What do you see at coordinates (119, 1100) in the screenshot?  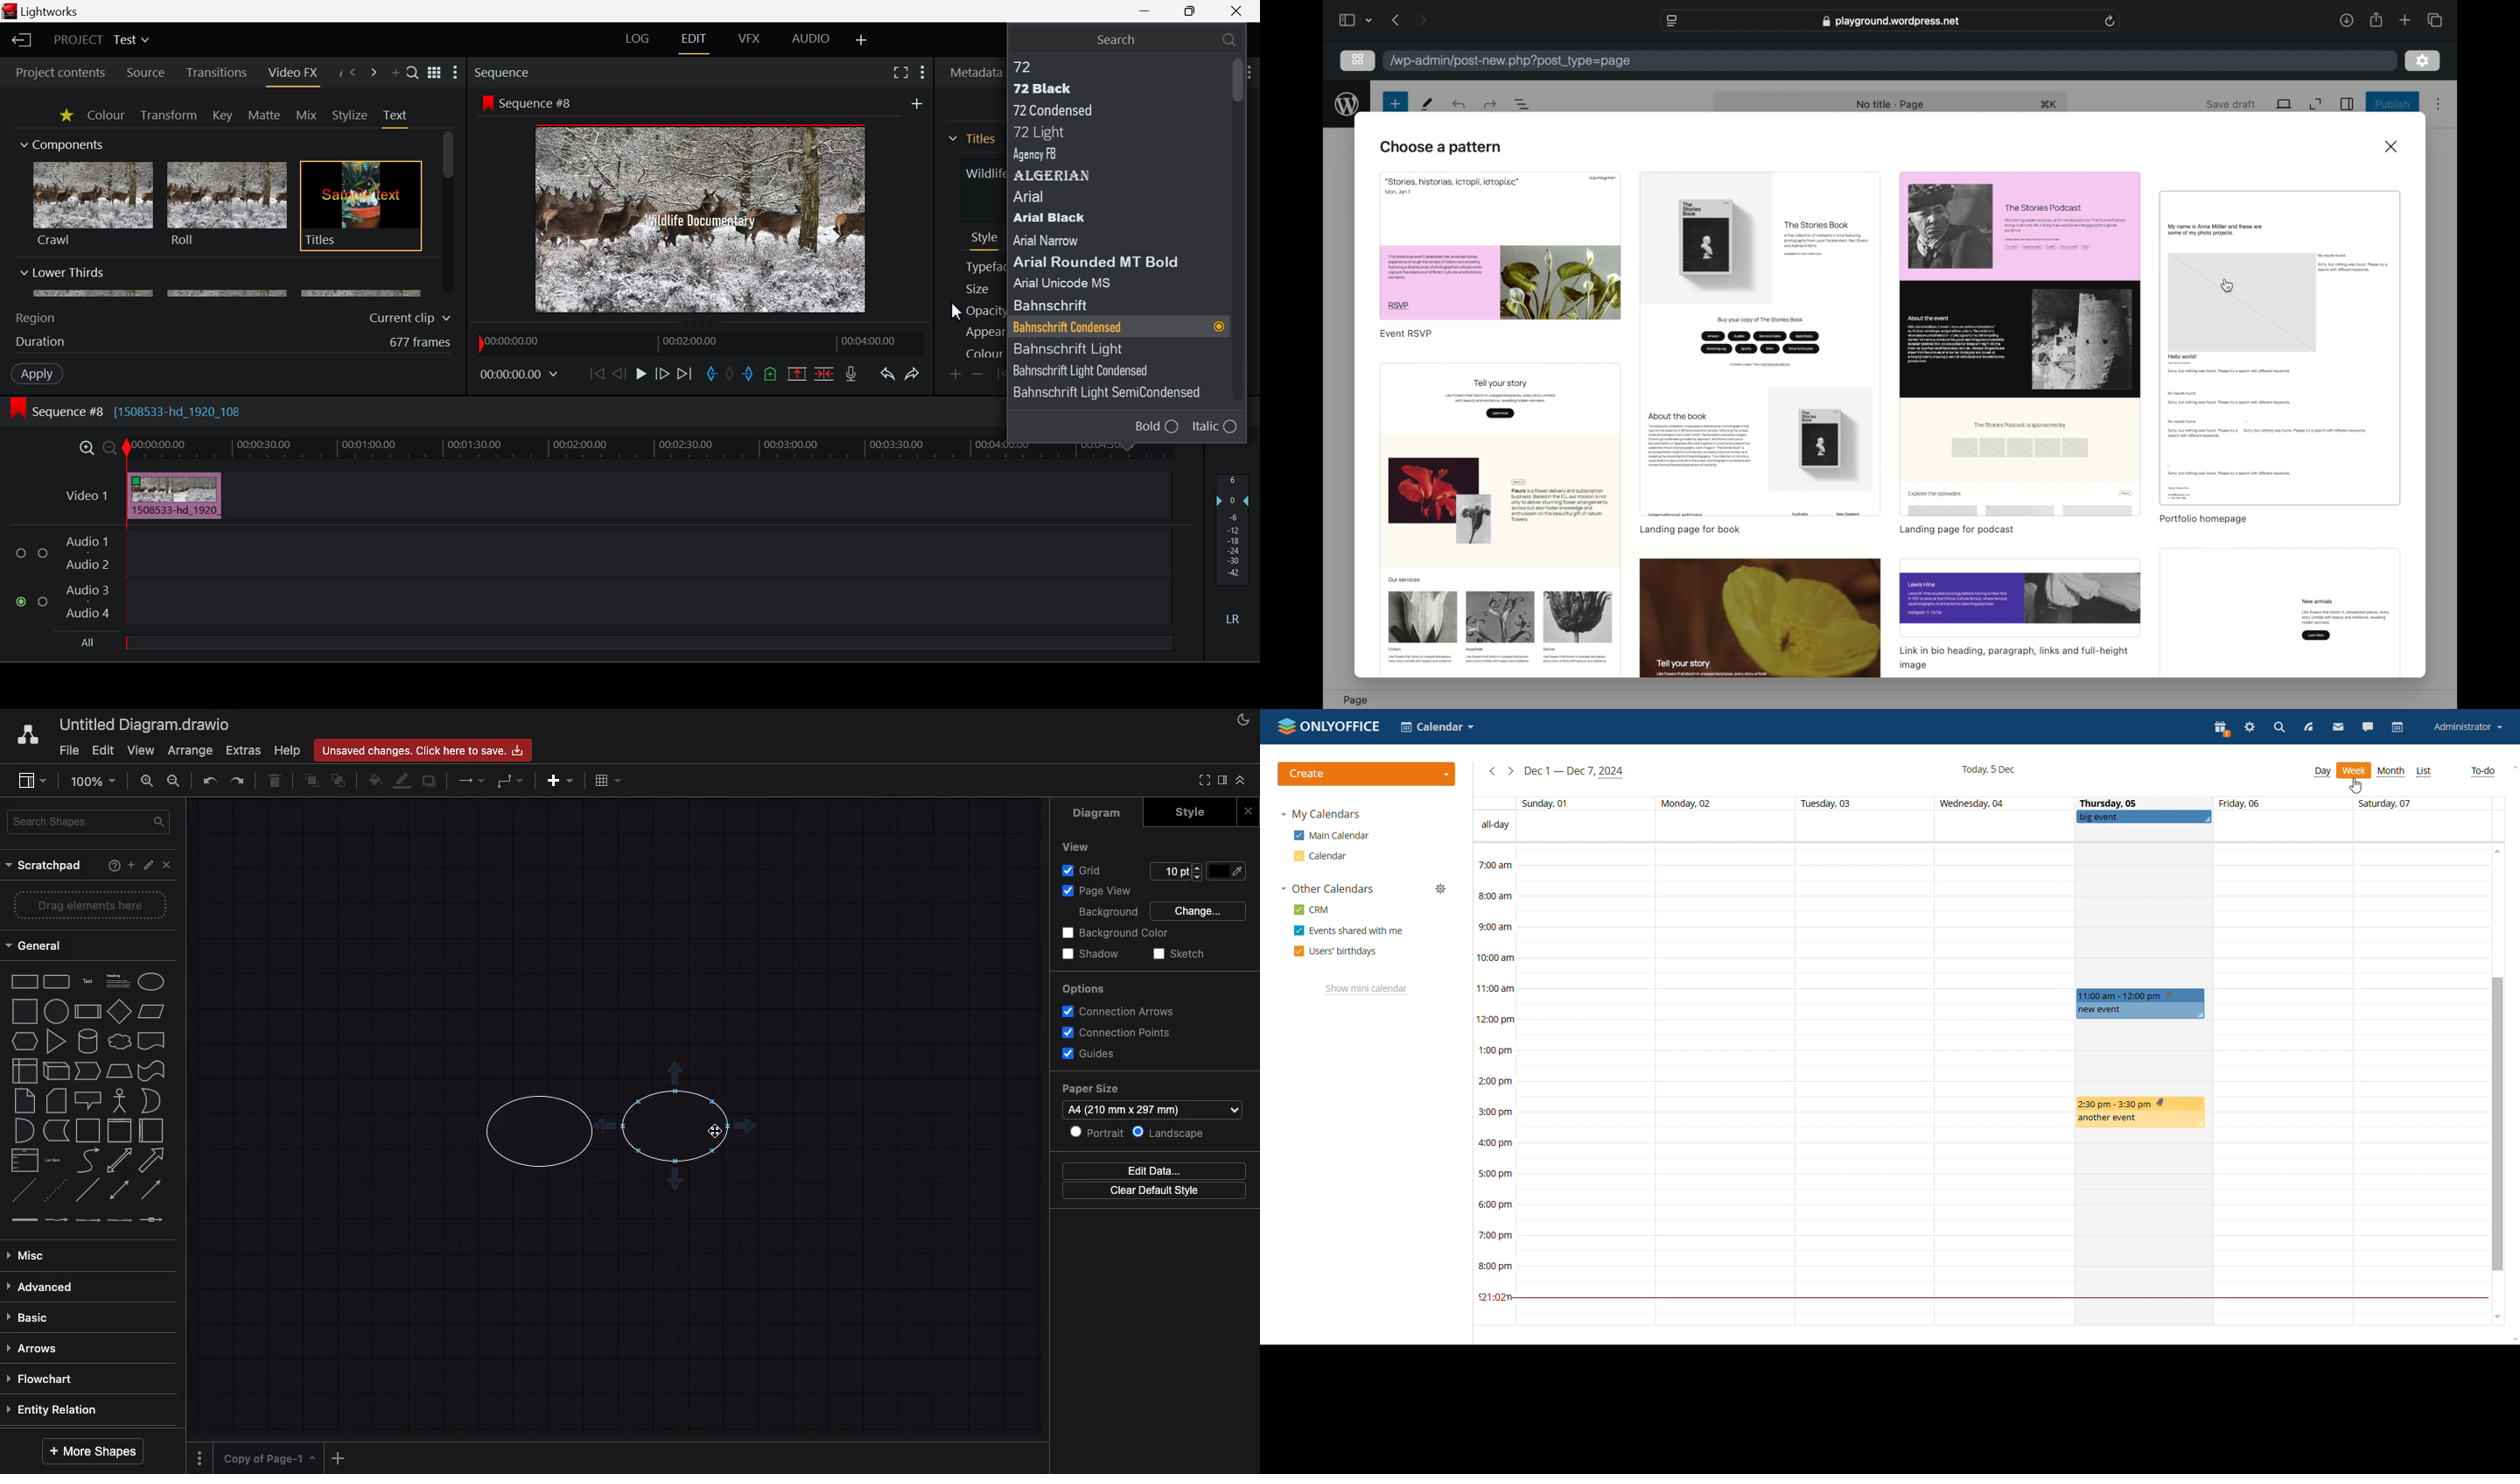 I see `actor` at bounding box center [119, 1100].